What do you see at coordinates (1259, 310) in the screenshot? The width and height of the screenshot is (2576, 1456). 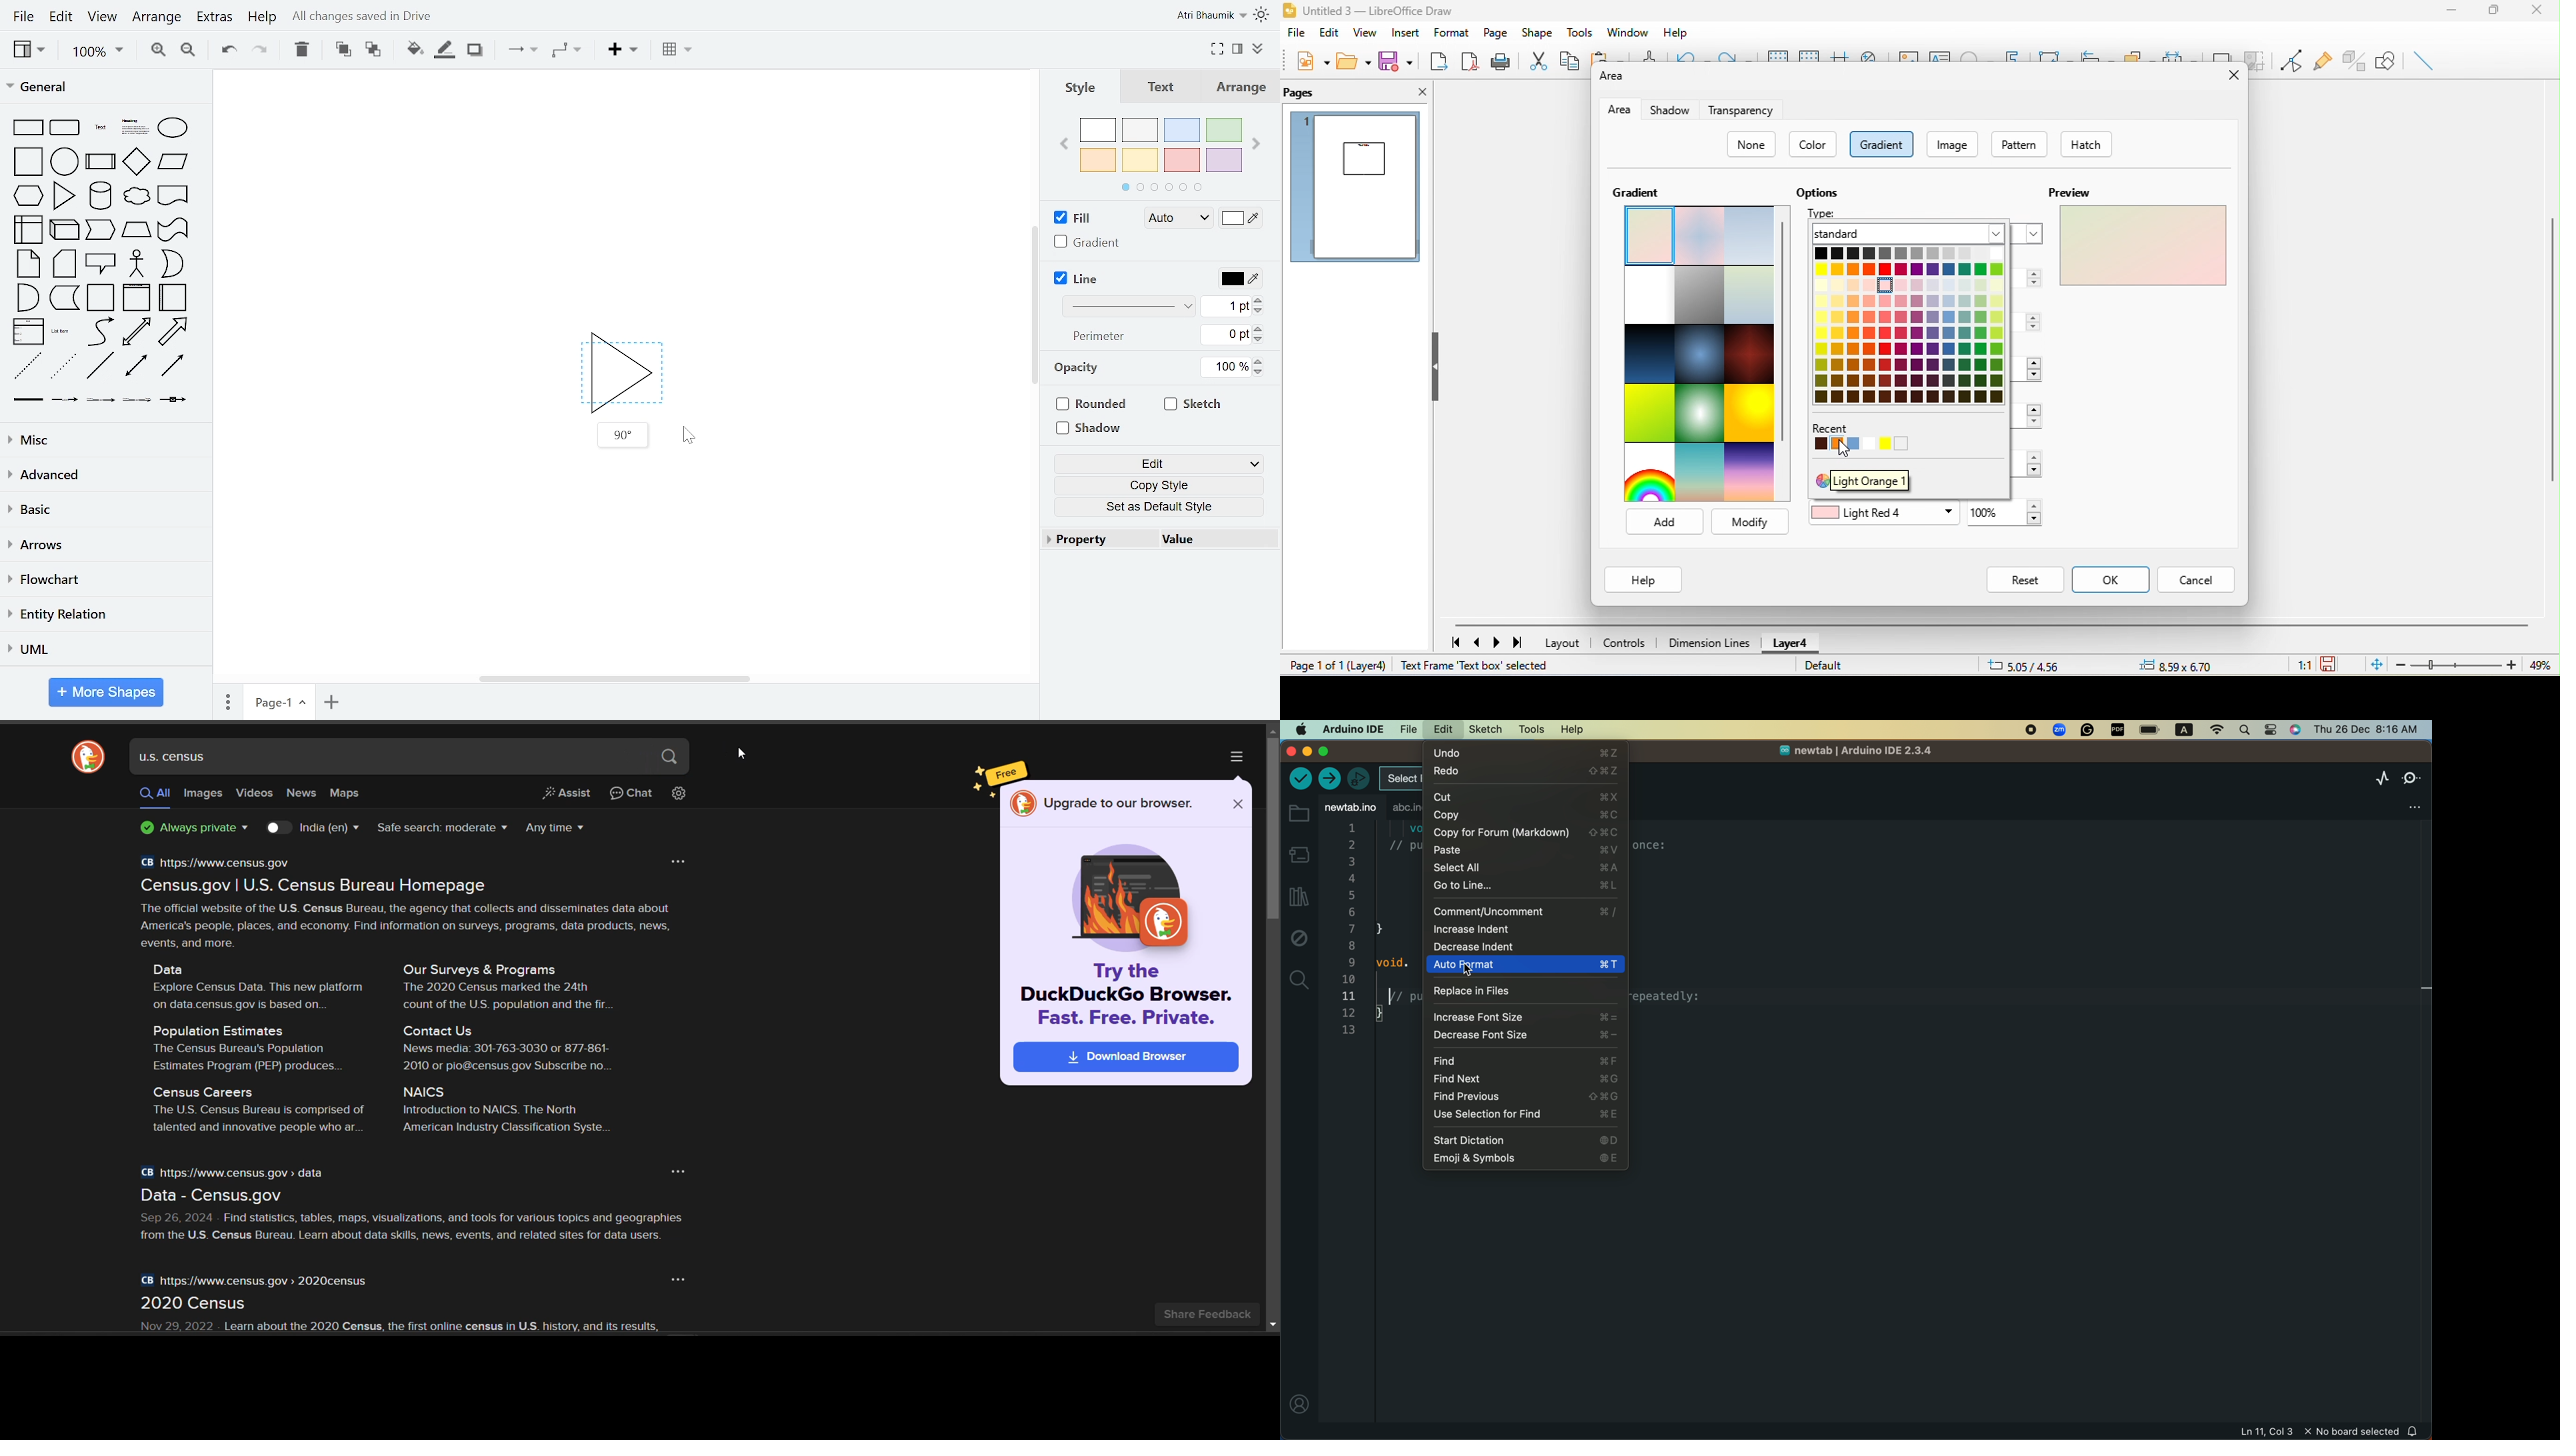 I see `decrease line width` at bounding box center [1259, 310].